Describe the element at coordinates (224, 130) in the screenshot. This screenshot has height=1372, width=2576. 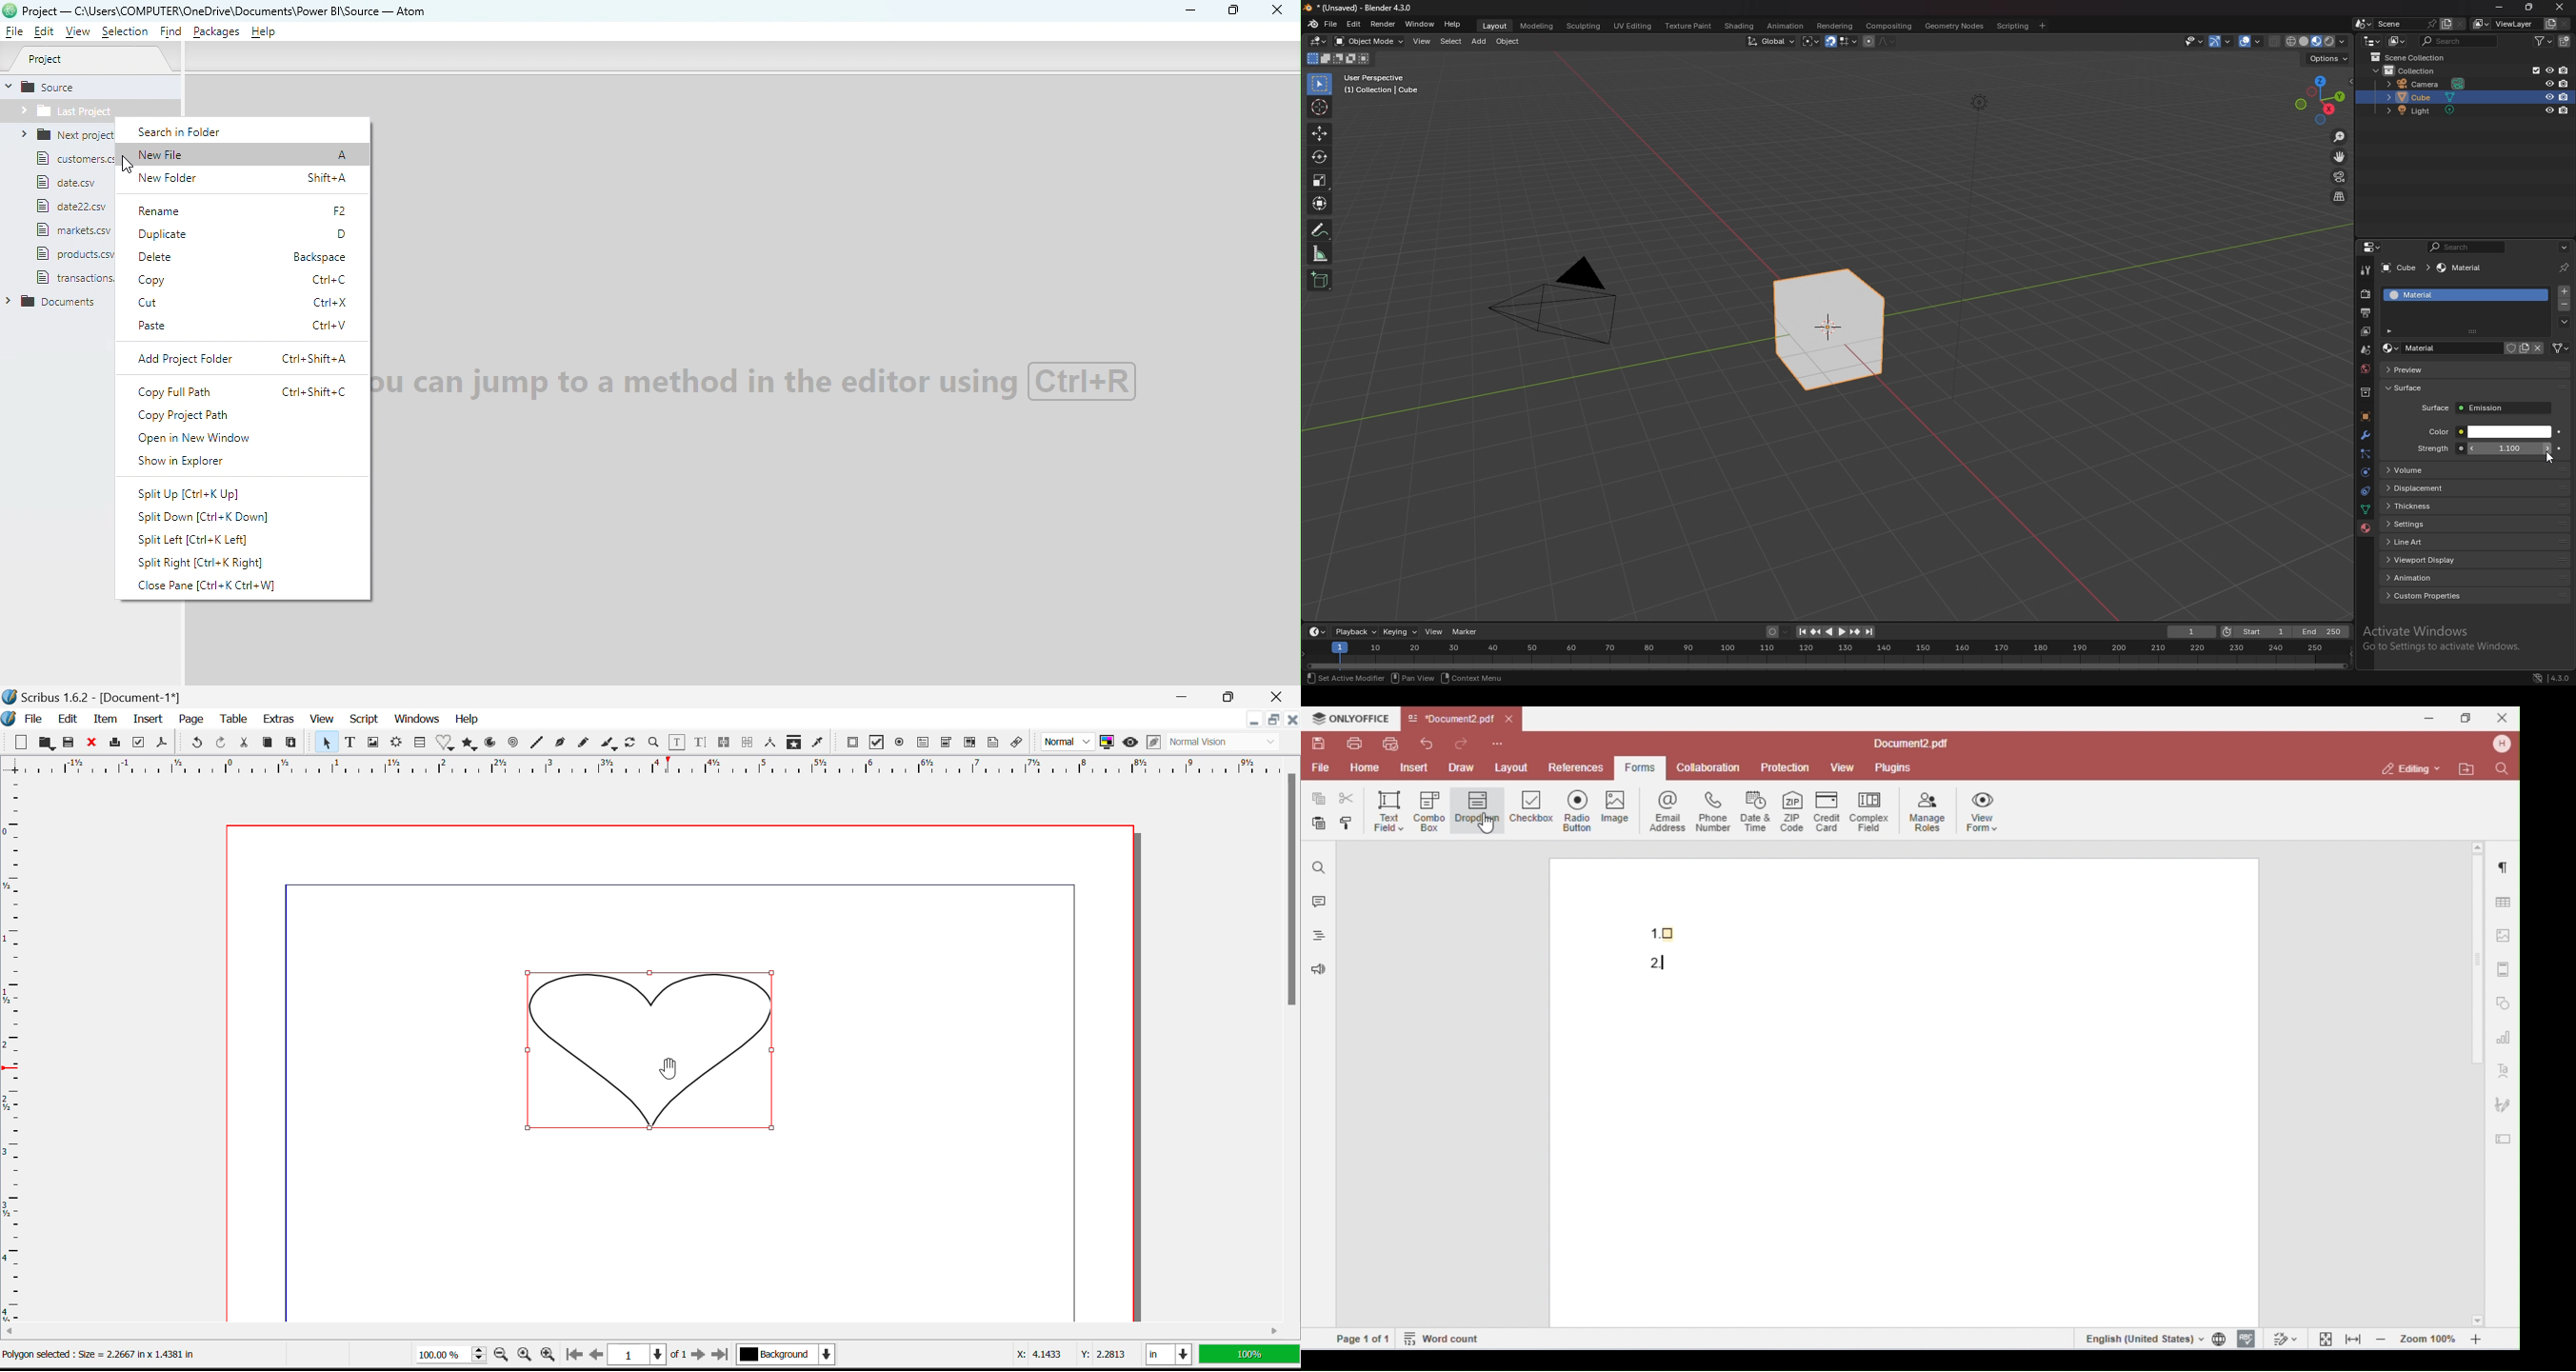
I see `Search in folder` at that location.